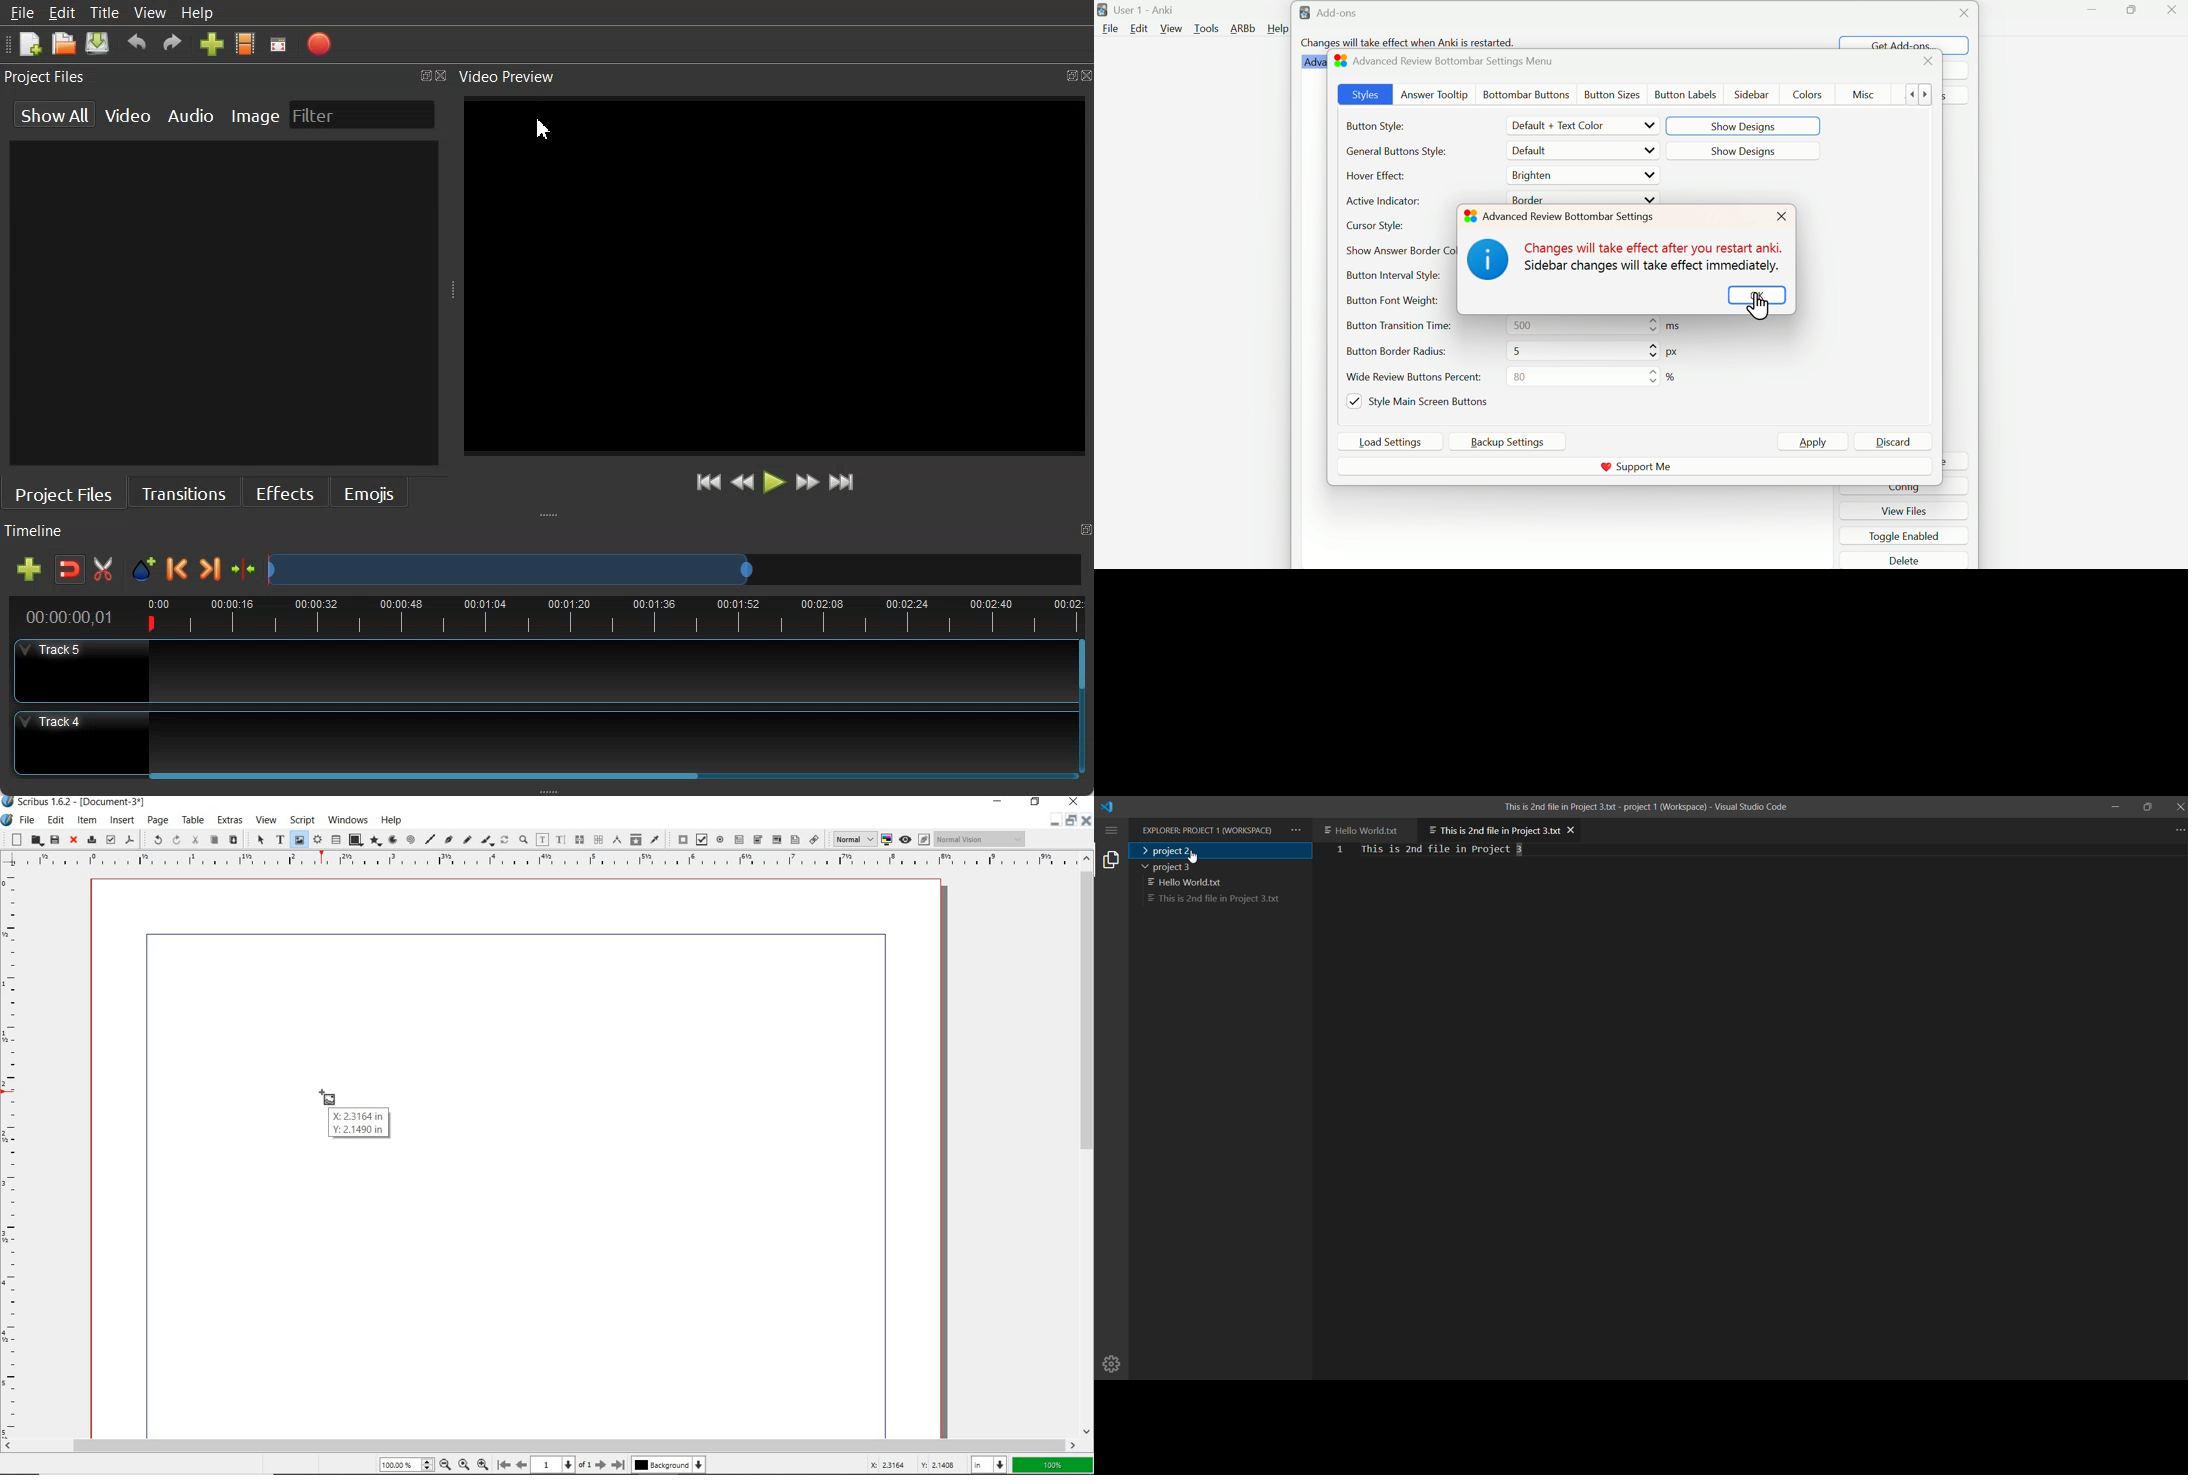 The width and height of the screenshot is (2212, 1484). Describe the element at coordinates (1409, 42) in the screenshot. I see `Changes will take effect when Anki is restarted.` at that location.